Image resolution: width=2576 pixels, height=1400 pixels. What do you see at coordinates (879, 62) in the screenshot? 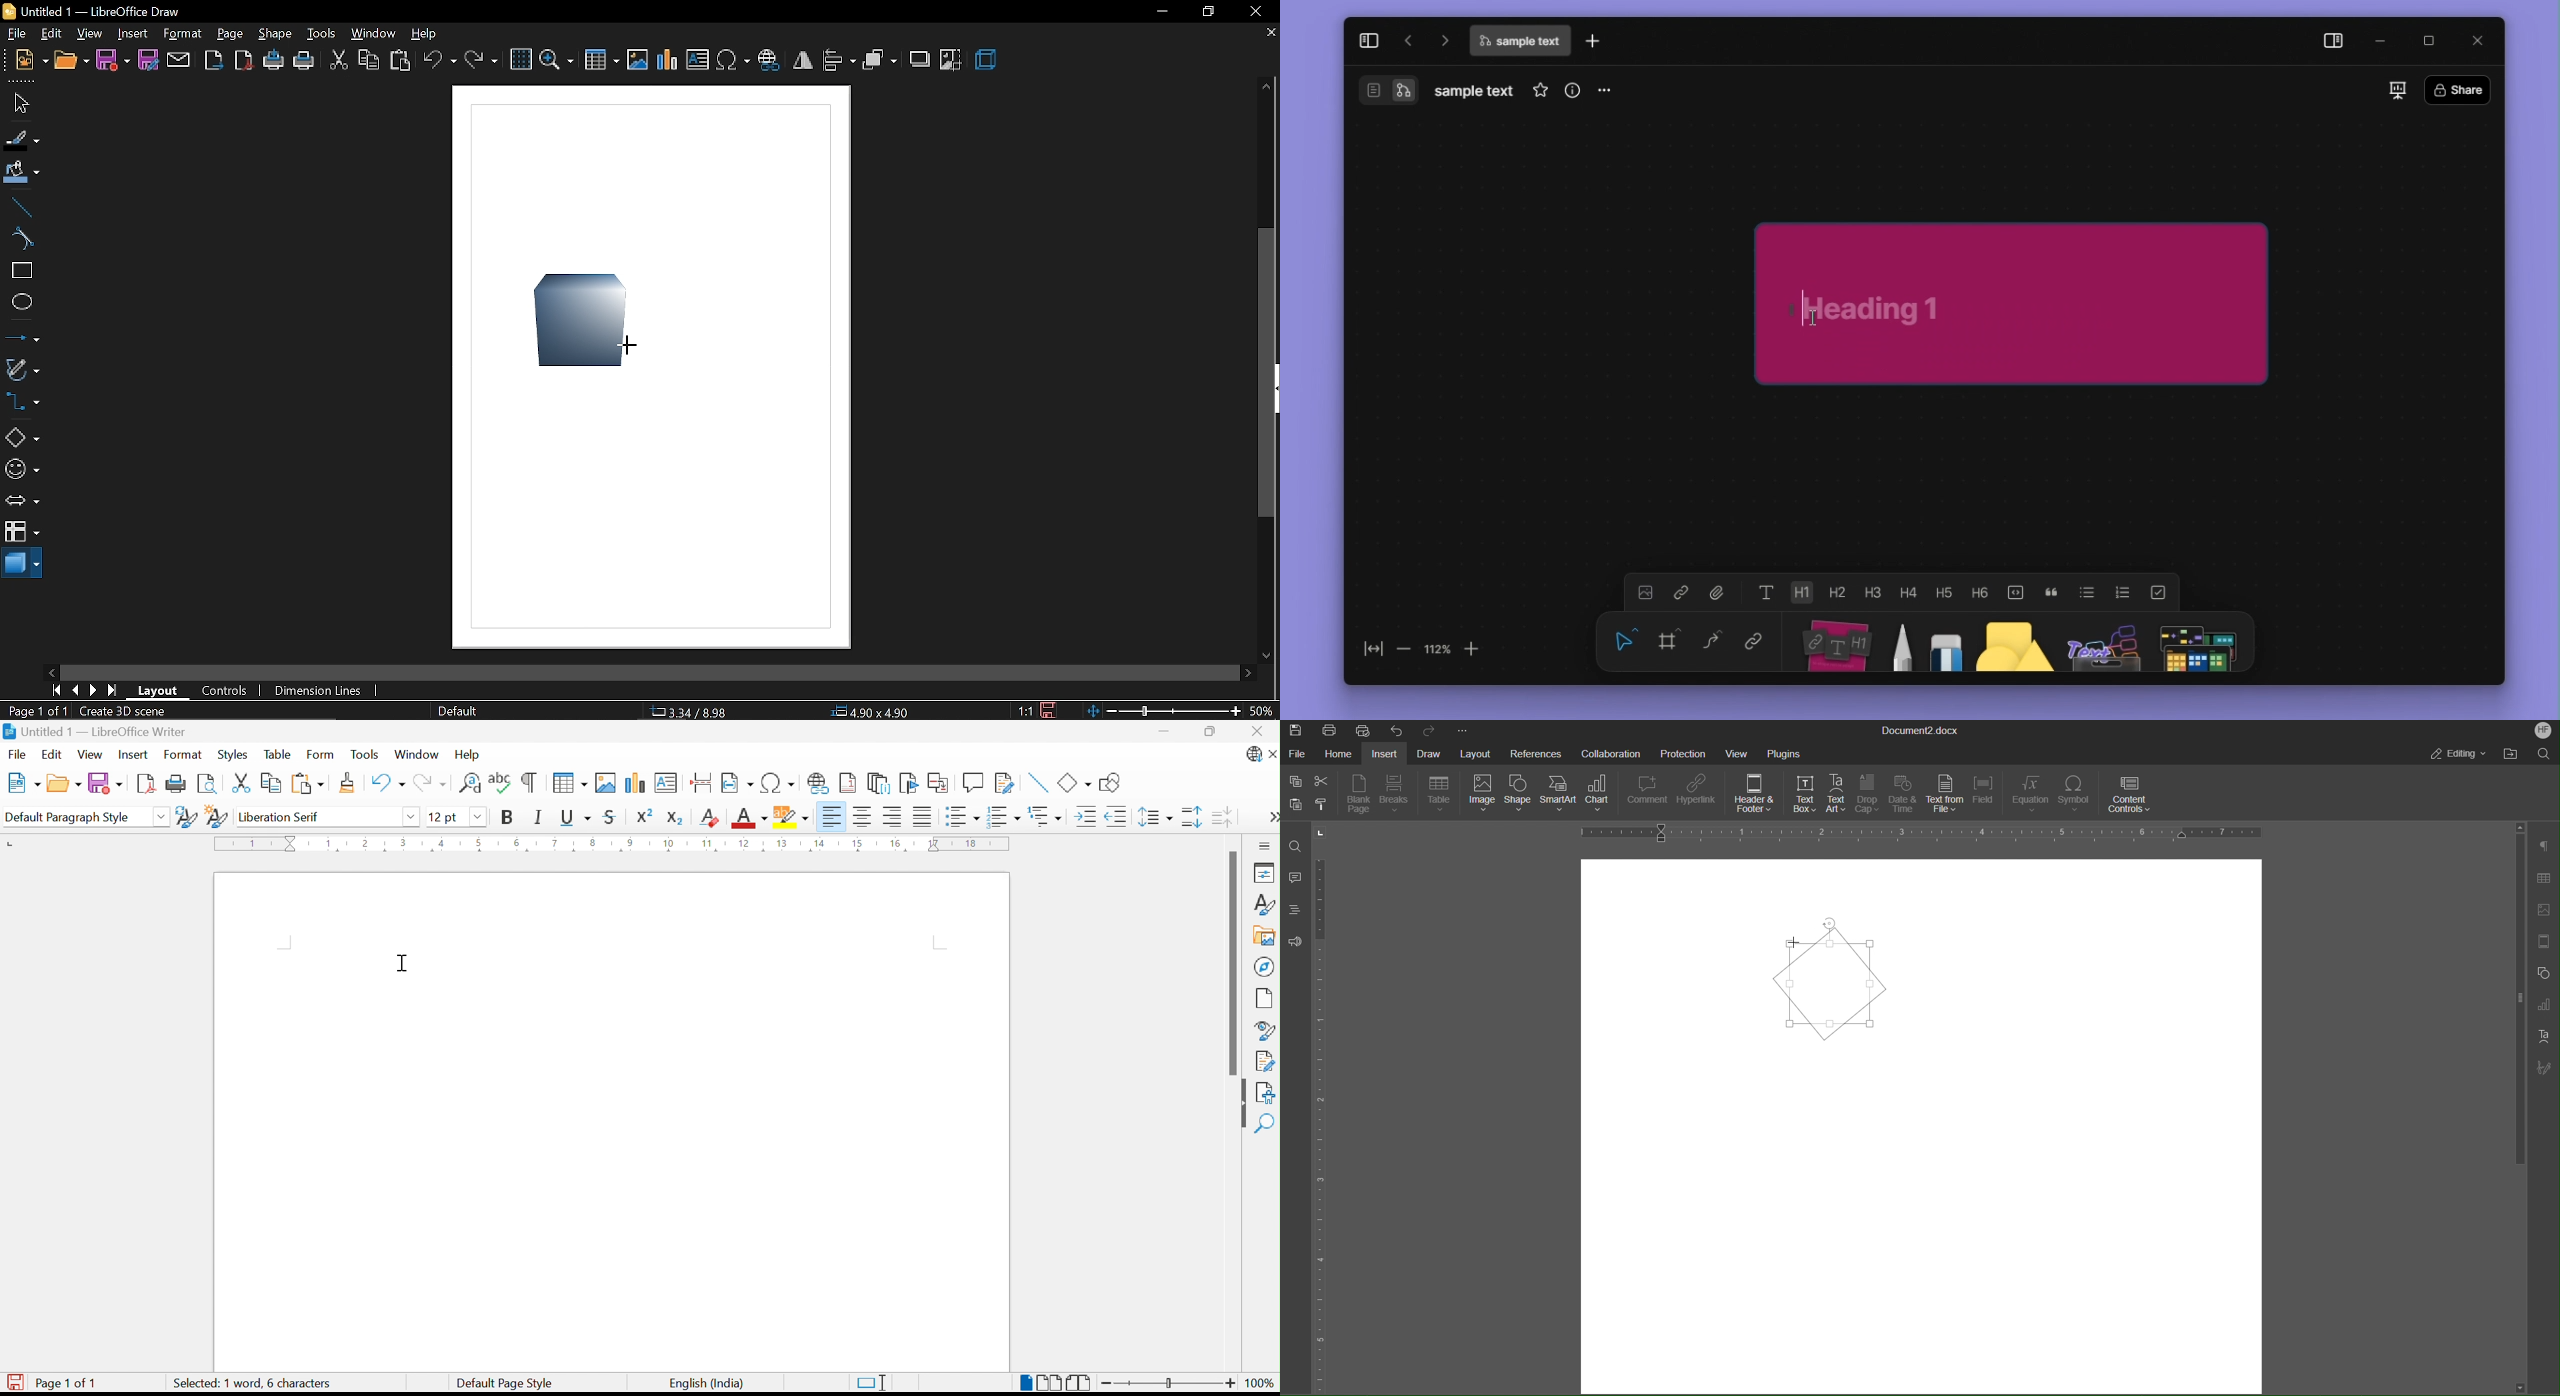
I see `arrange` at bounding box center [879, 62].